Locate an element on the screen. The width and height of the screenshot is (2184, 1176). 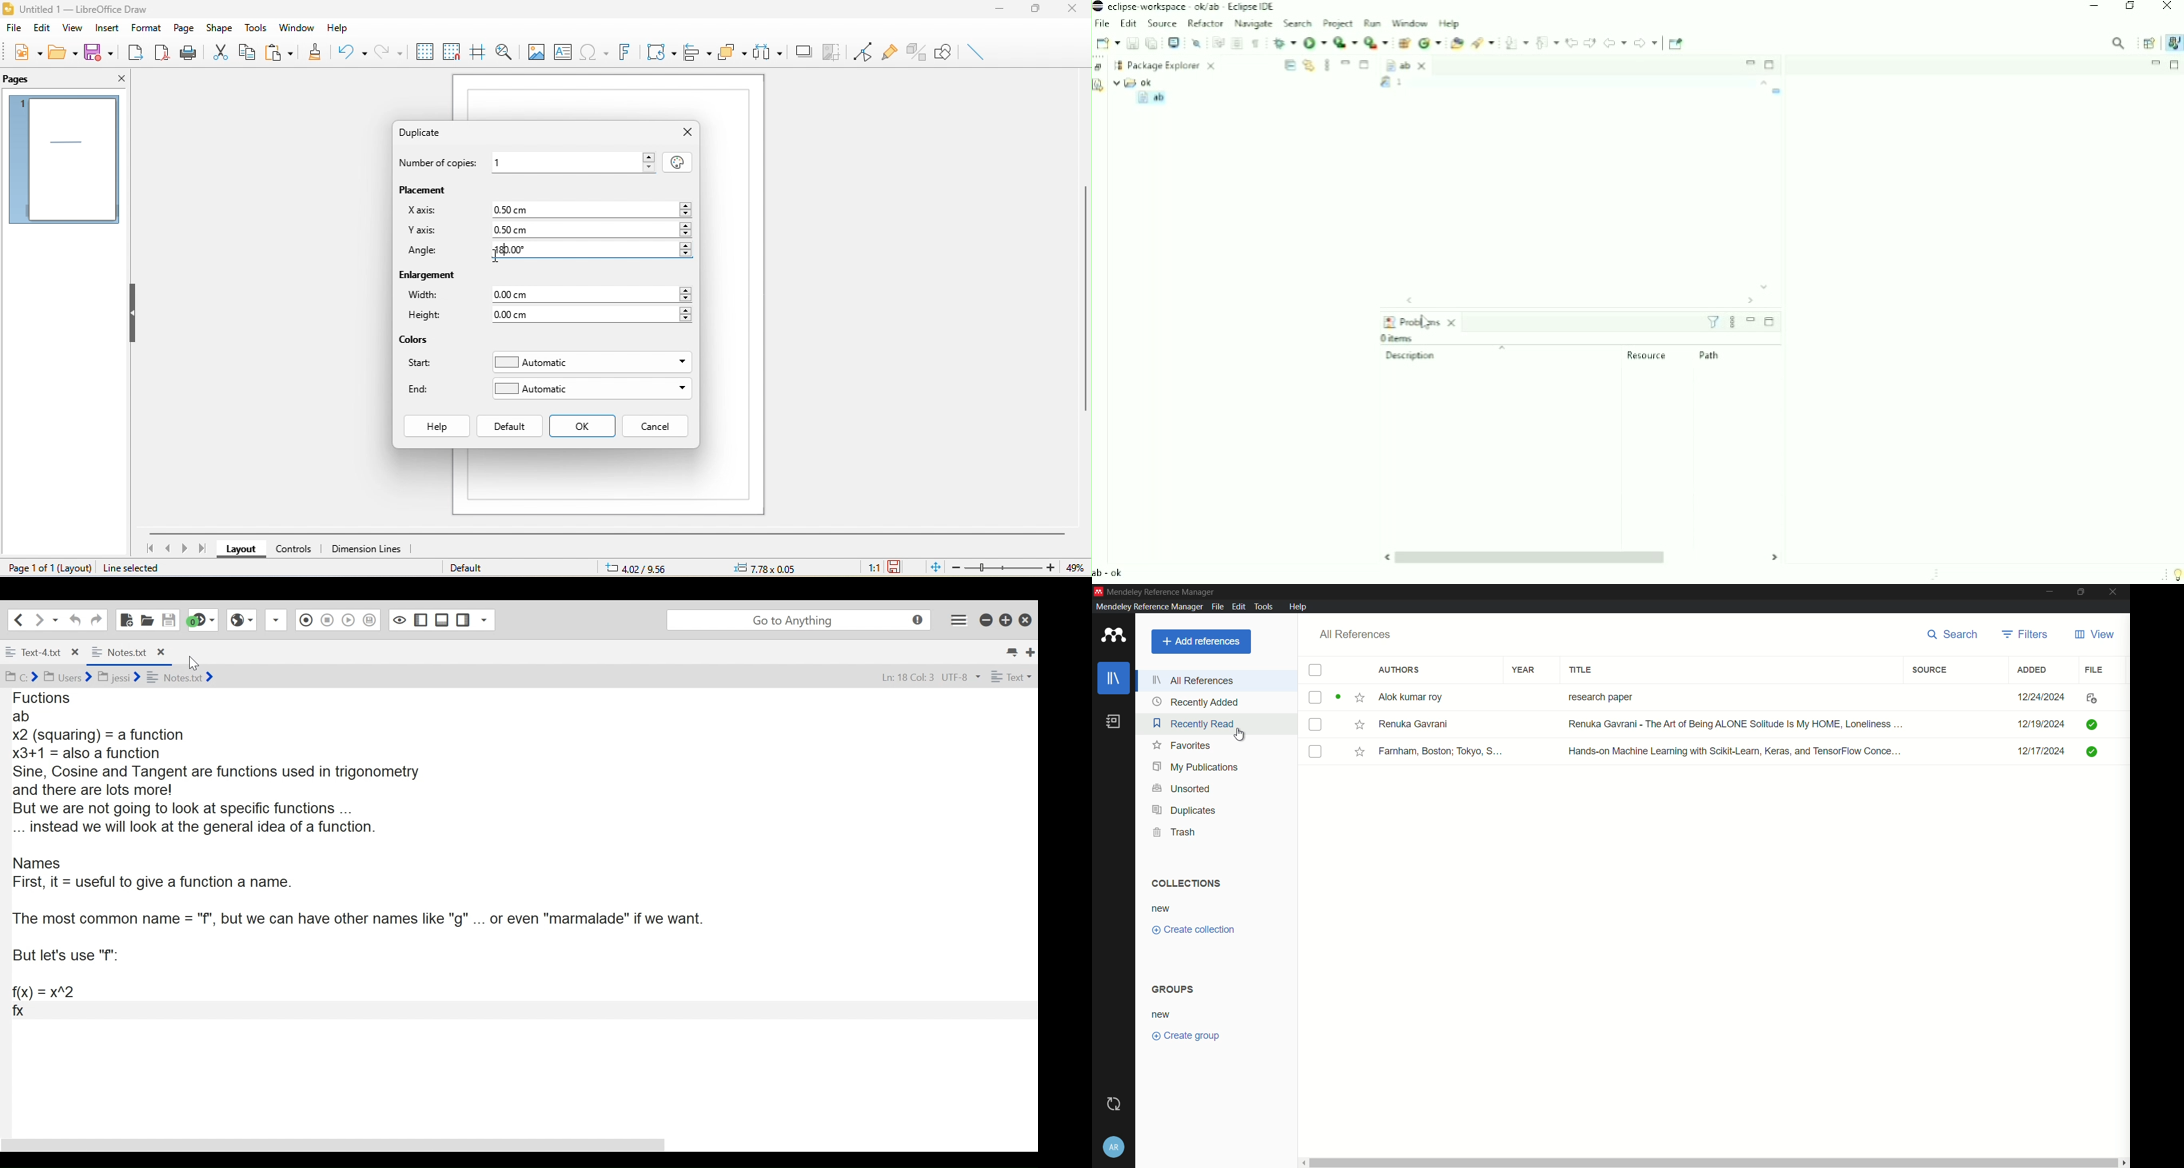
shape is located at coordinates (222, 27).